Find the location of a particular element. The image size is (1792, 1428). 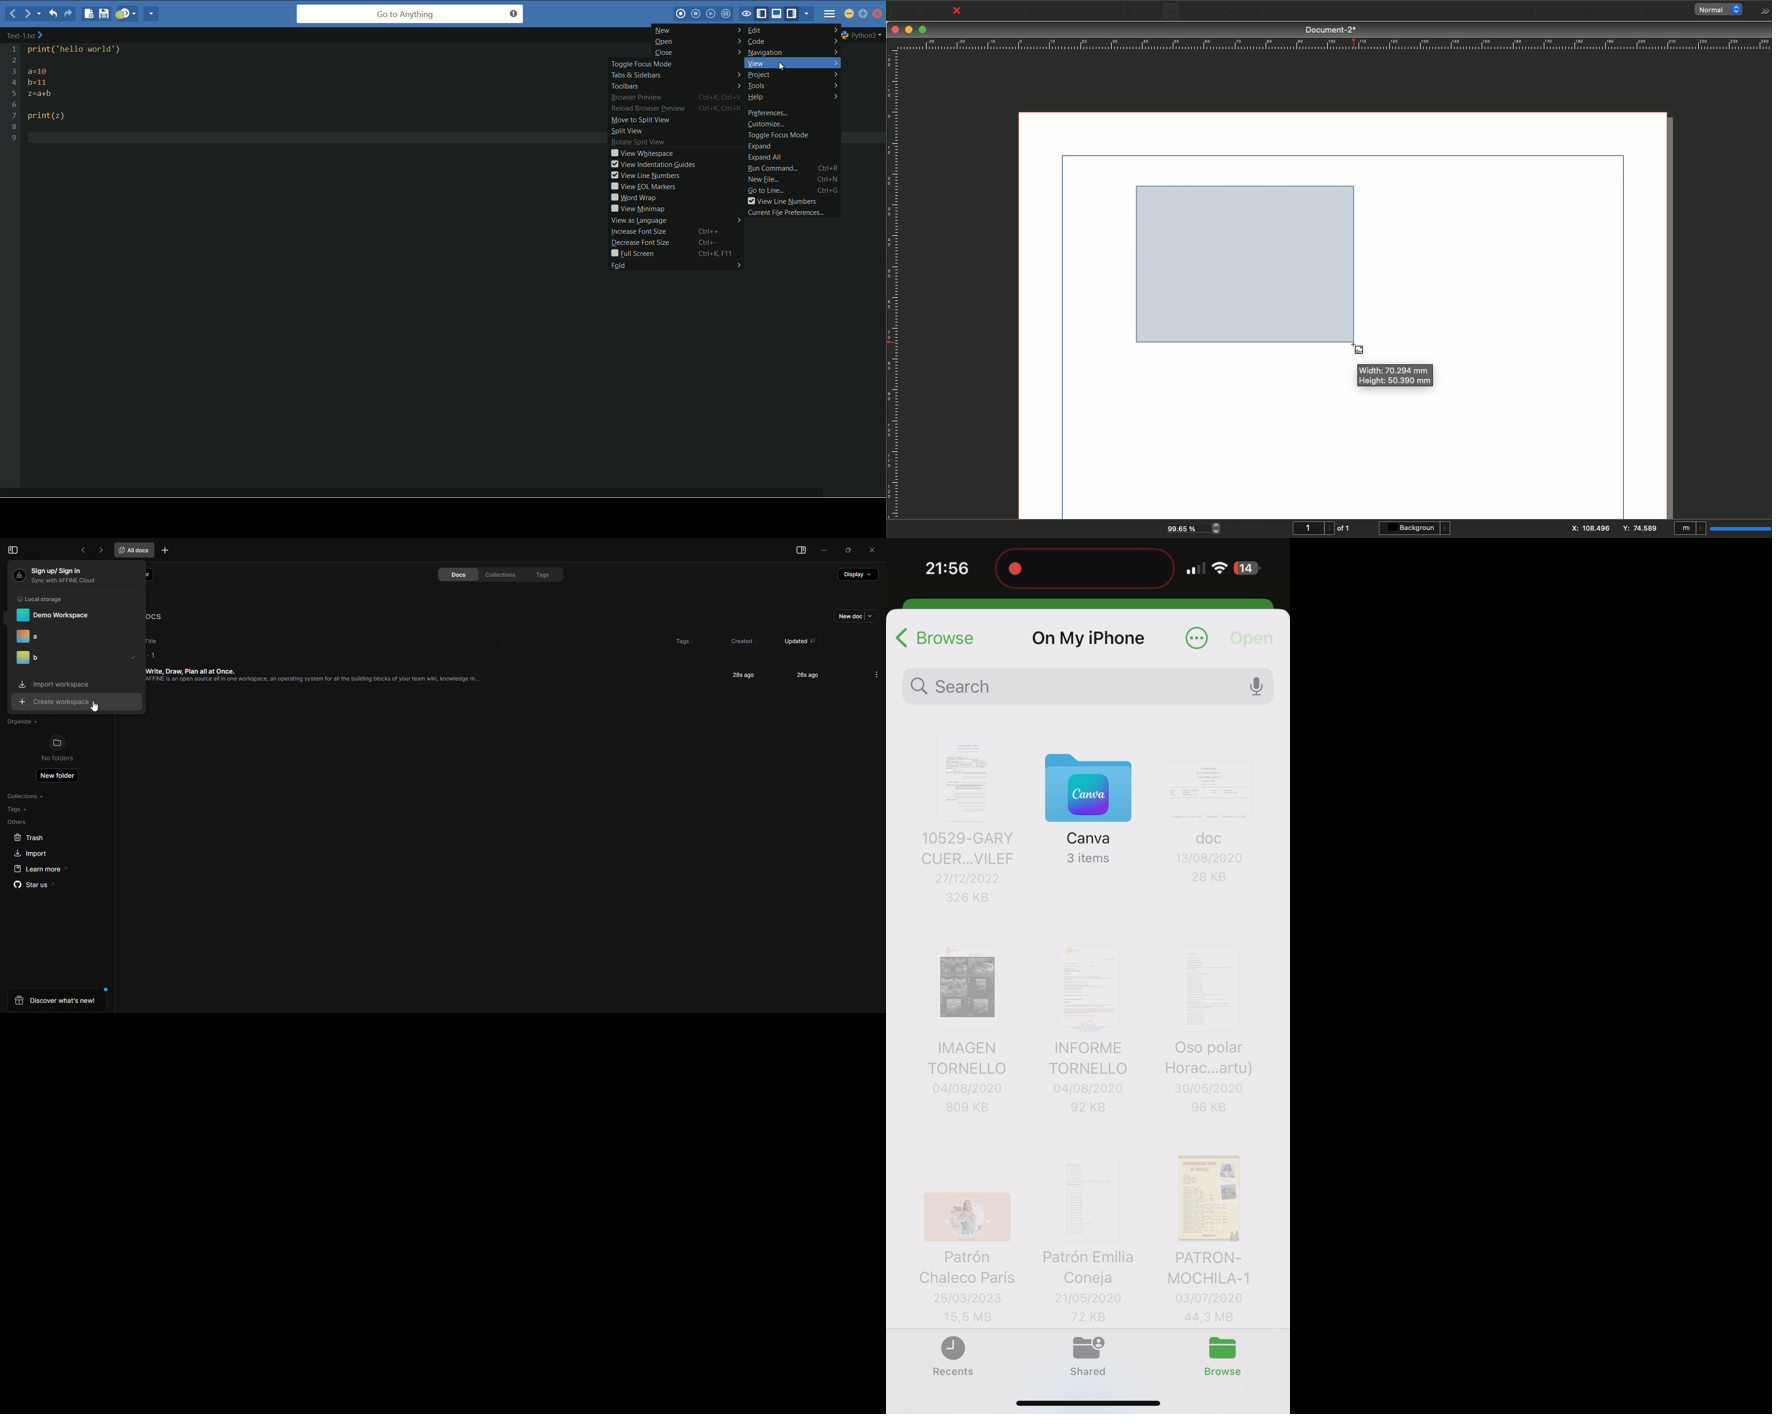

Measurements is located at coordinates (1482, 11).